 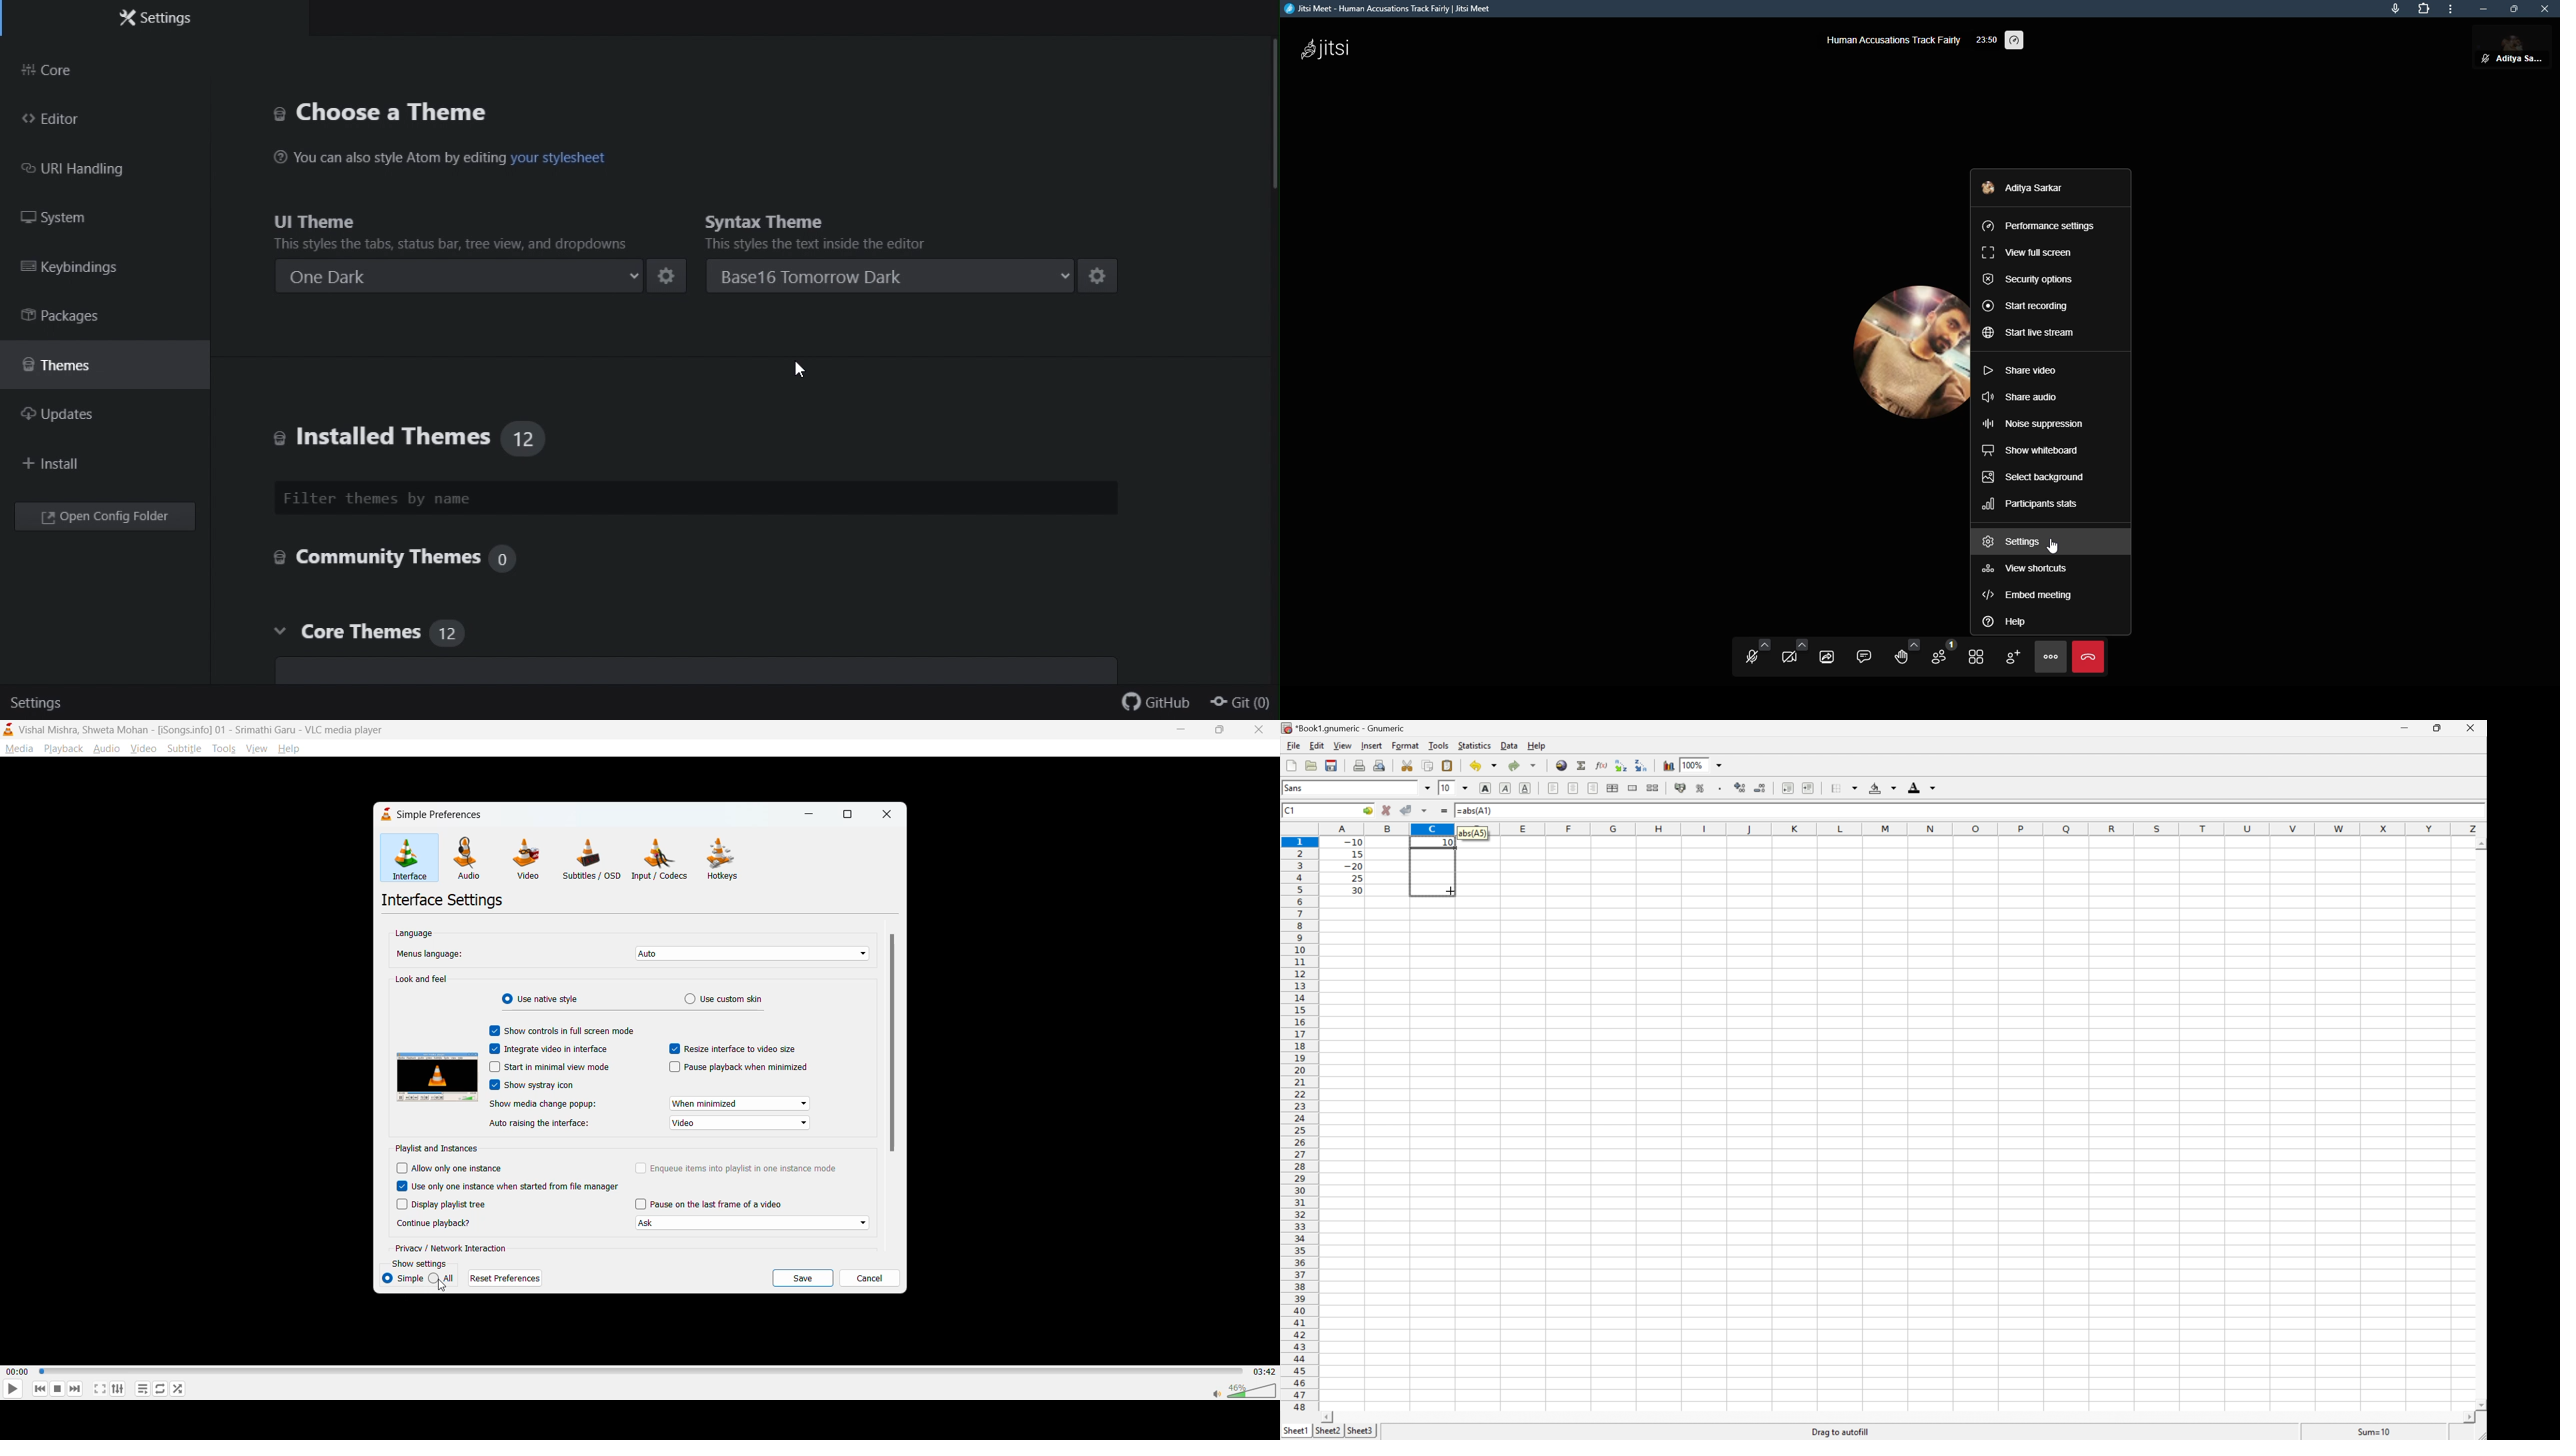 I want to click on tools, so click(x=223, y=749).